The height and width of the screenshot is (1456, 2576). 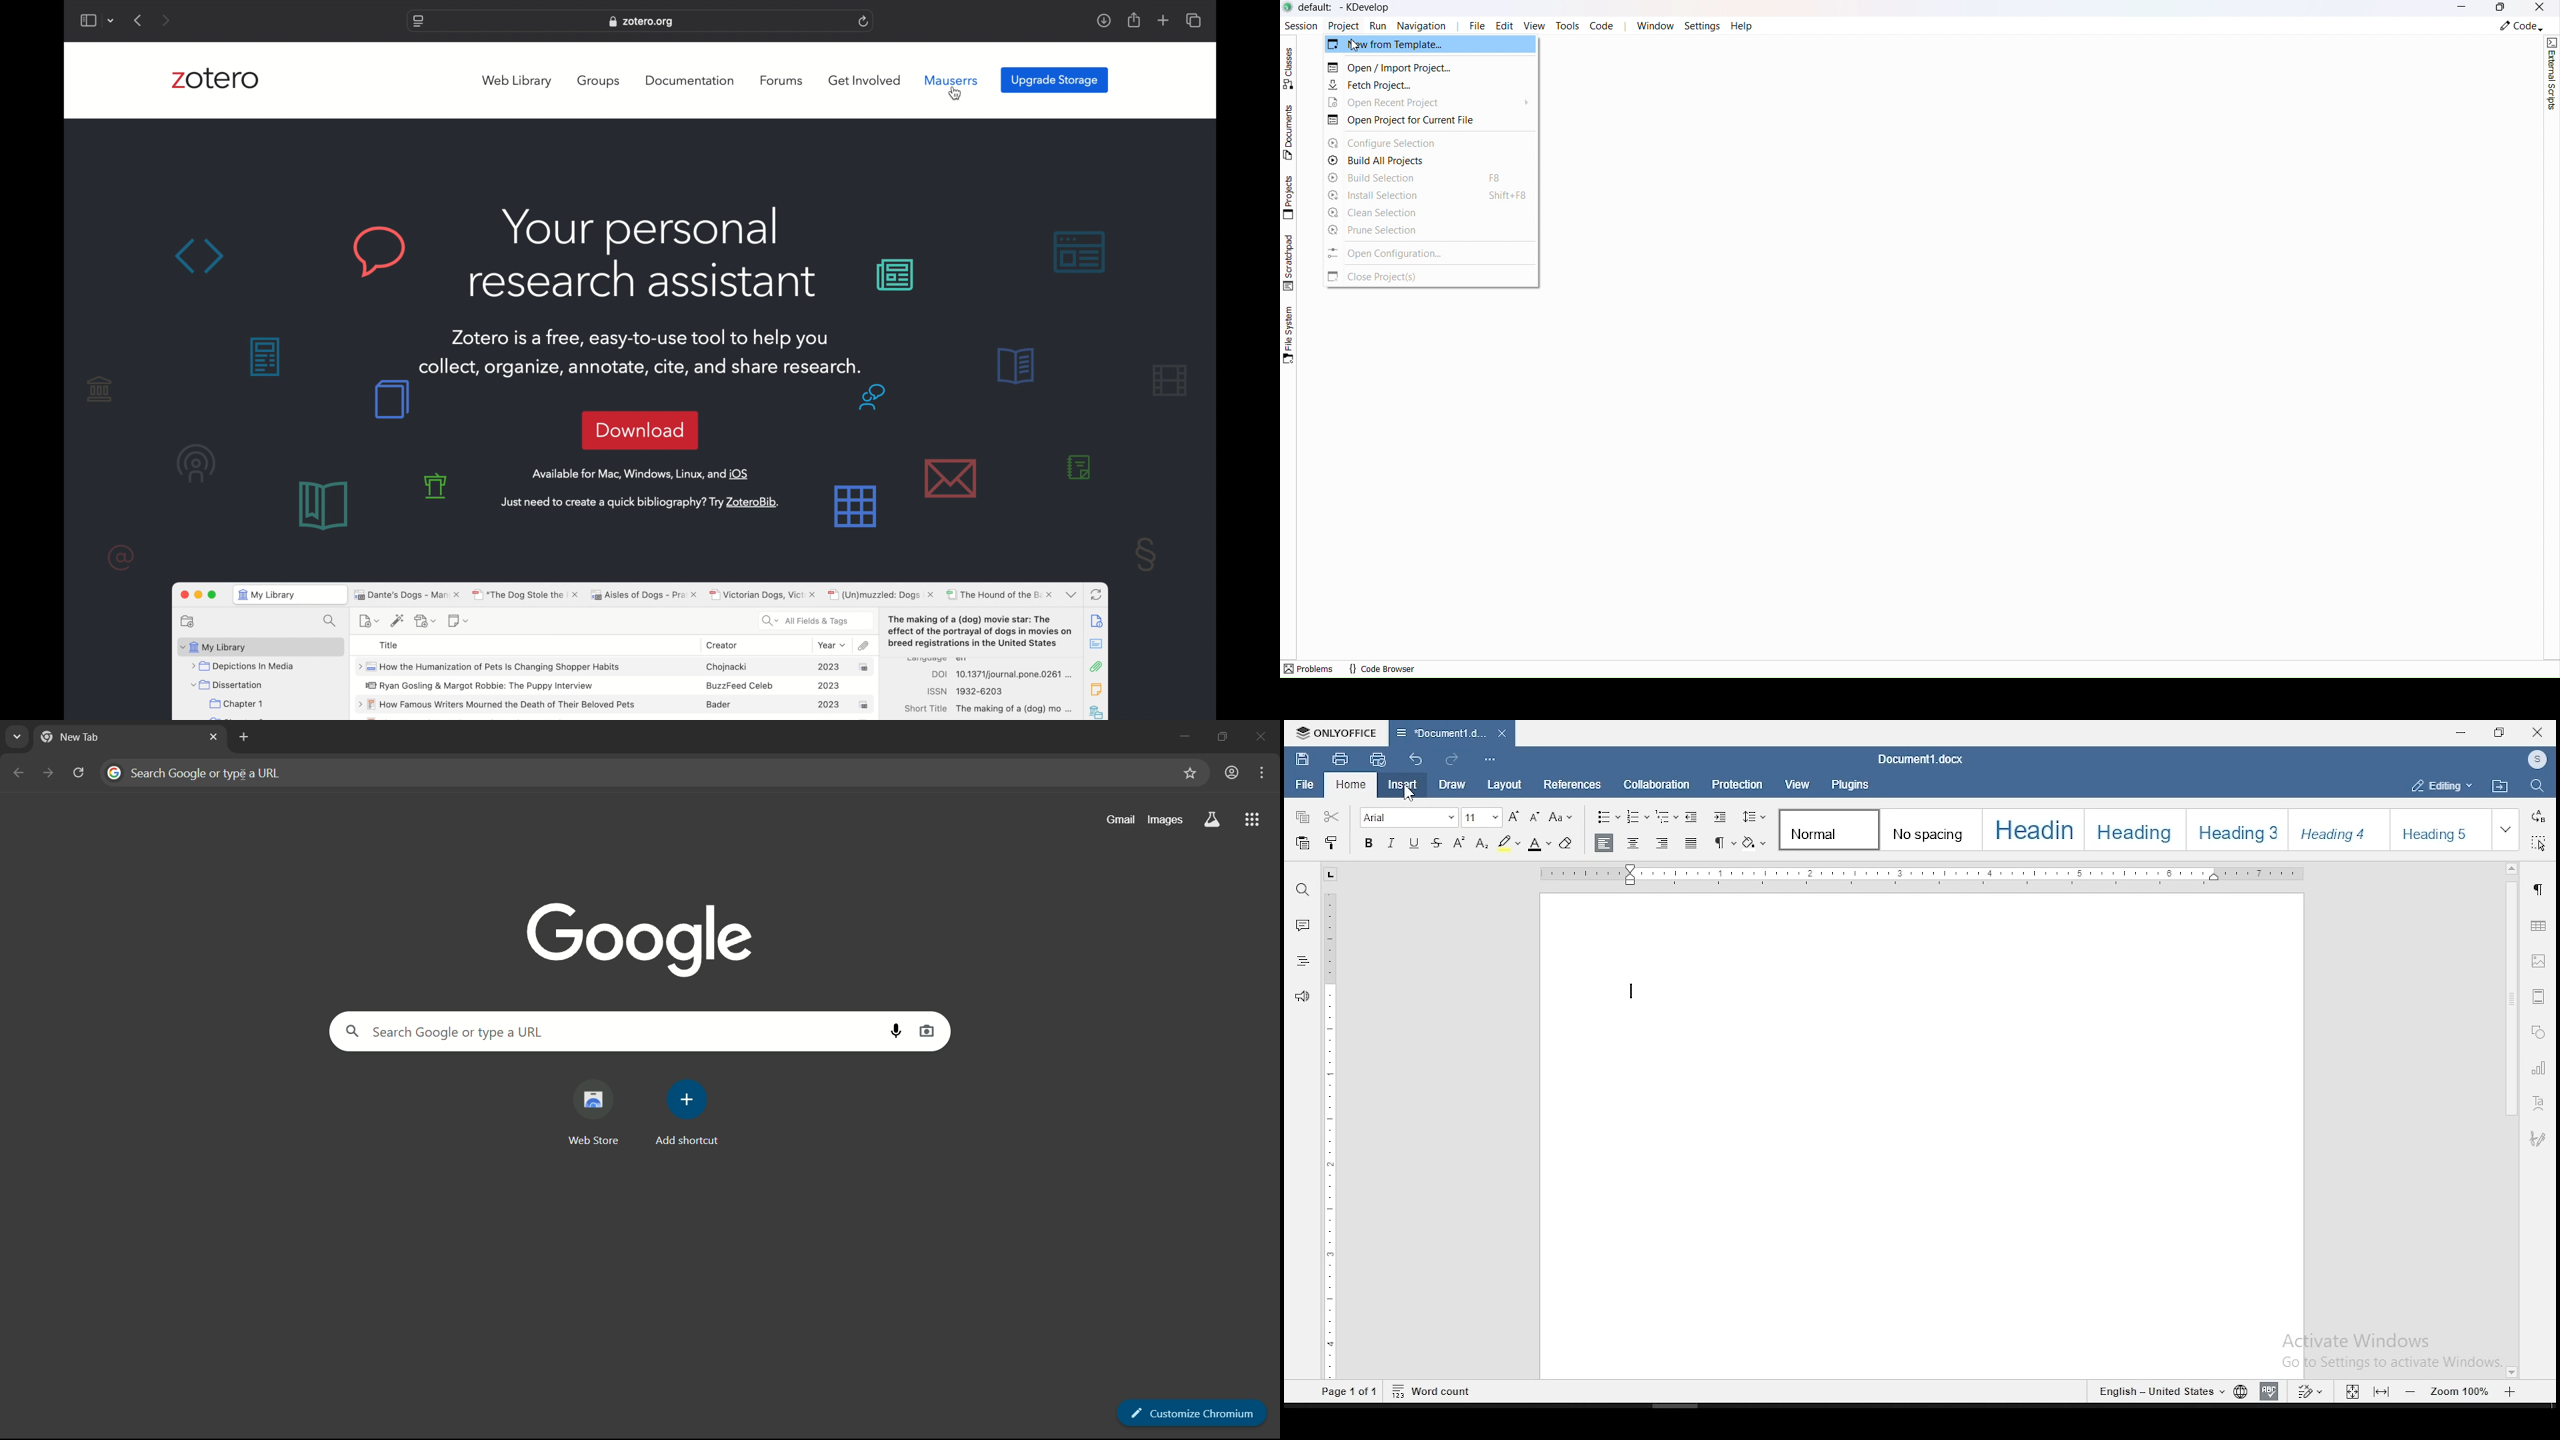 What do you see at coordinates (1563, 819) in the screenshot?
I see `change case` at bounding box center [1563, 819].